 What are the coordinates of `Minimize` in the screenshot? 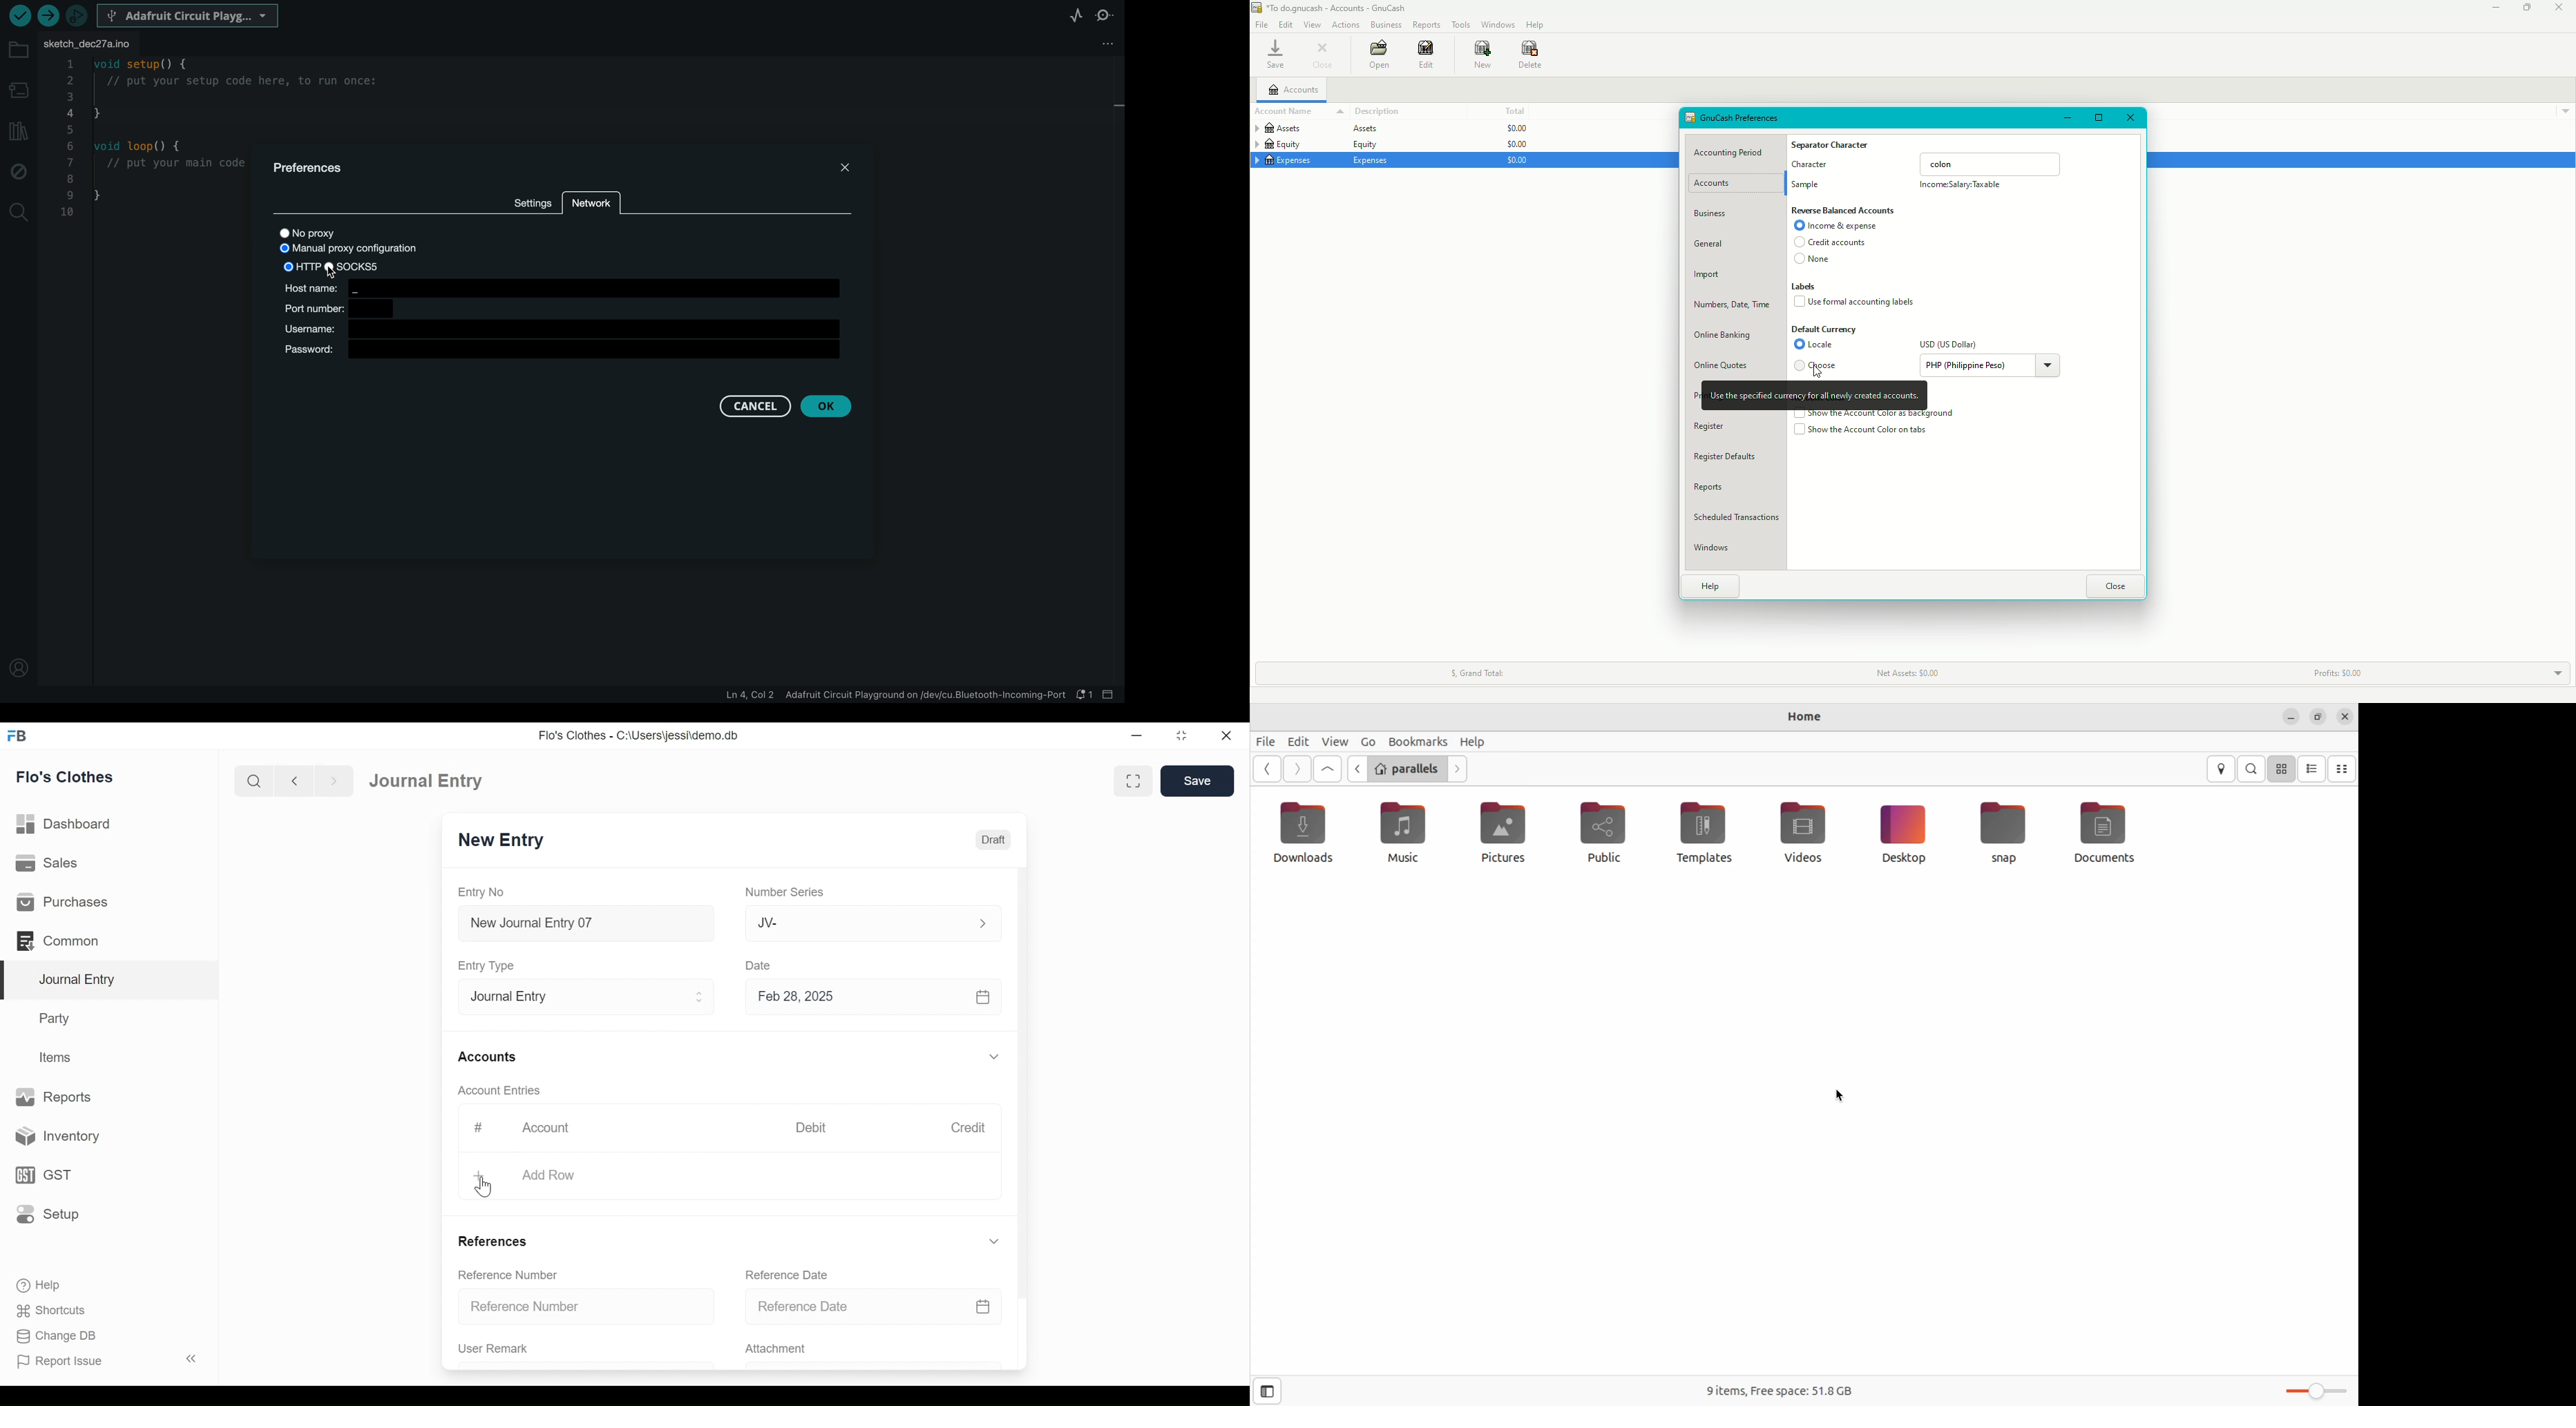 It's located at (2069, 118).